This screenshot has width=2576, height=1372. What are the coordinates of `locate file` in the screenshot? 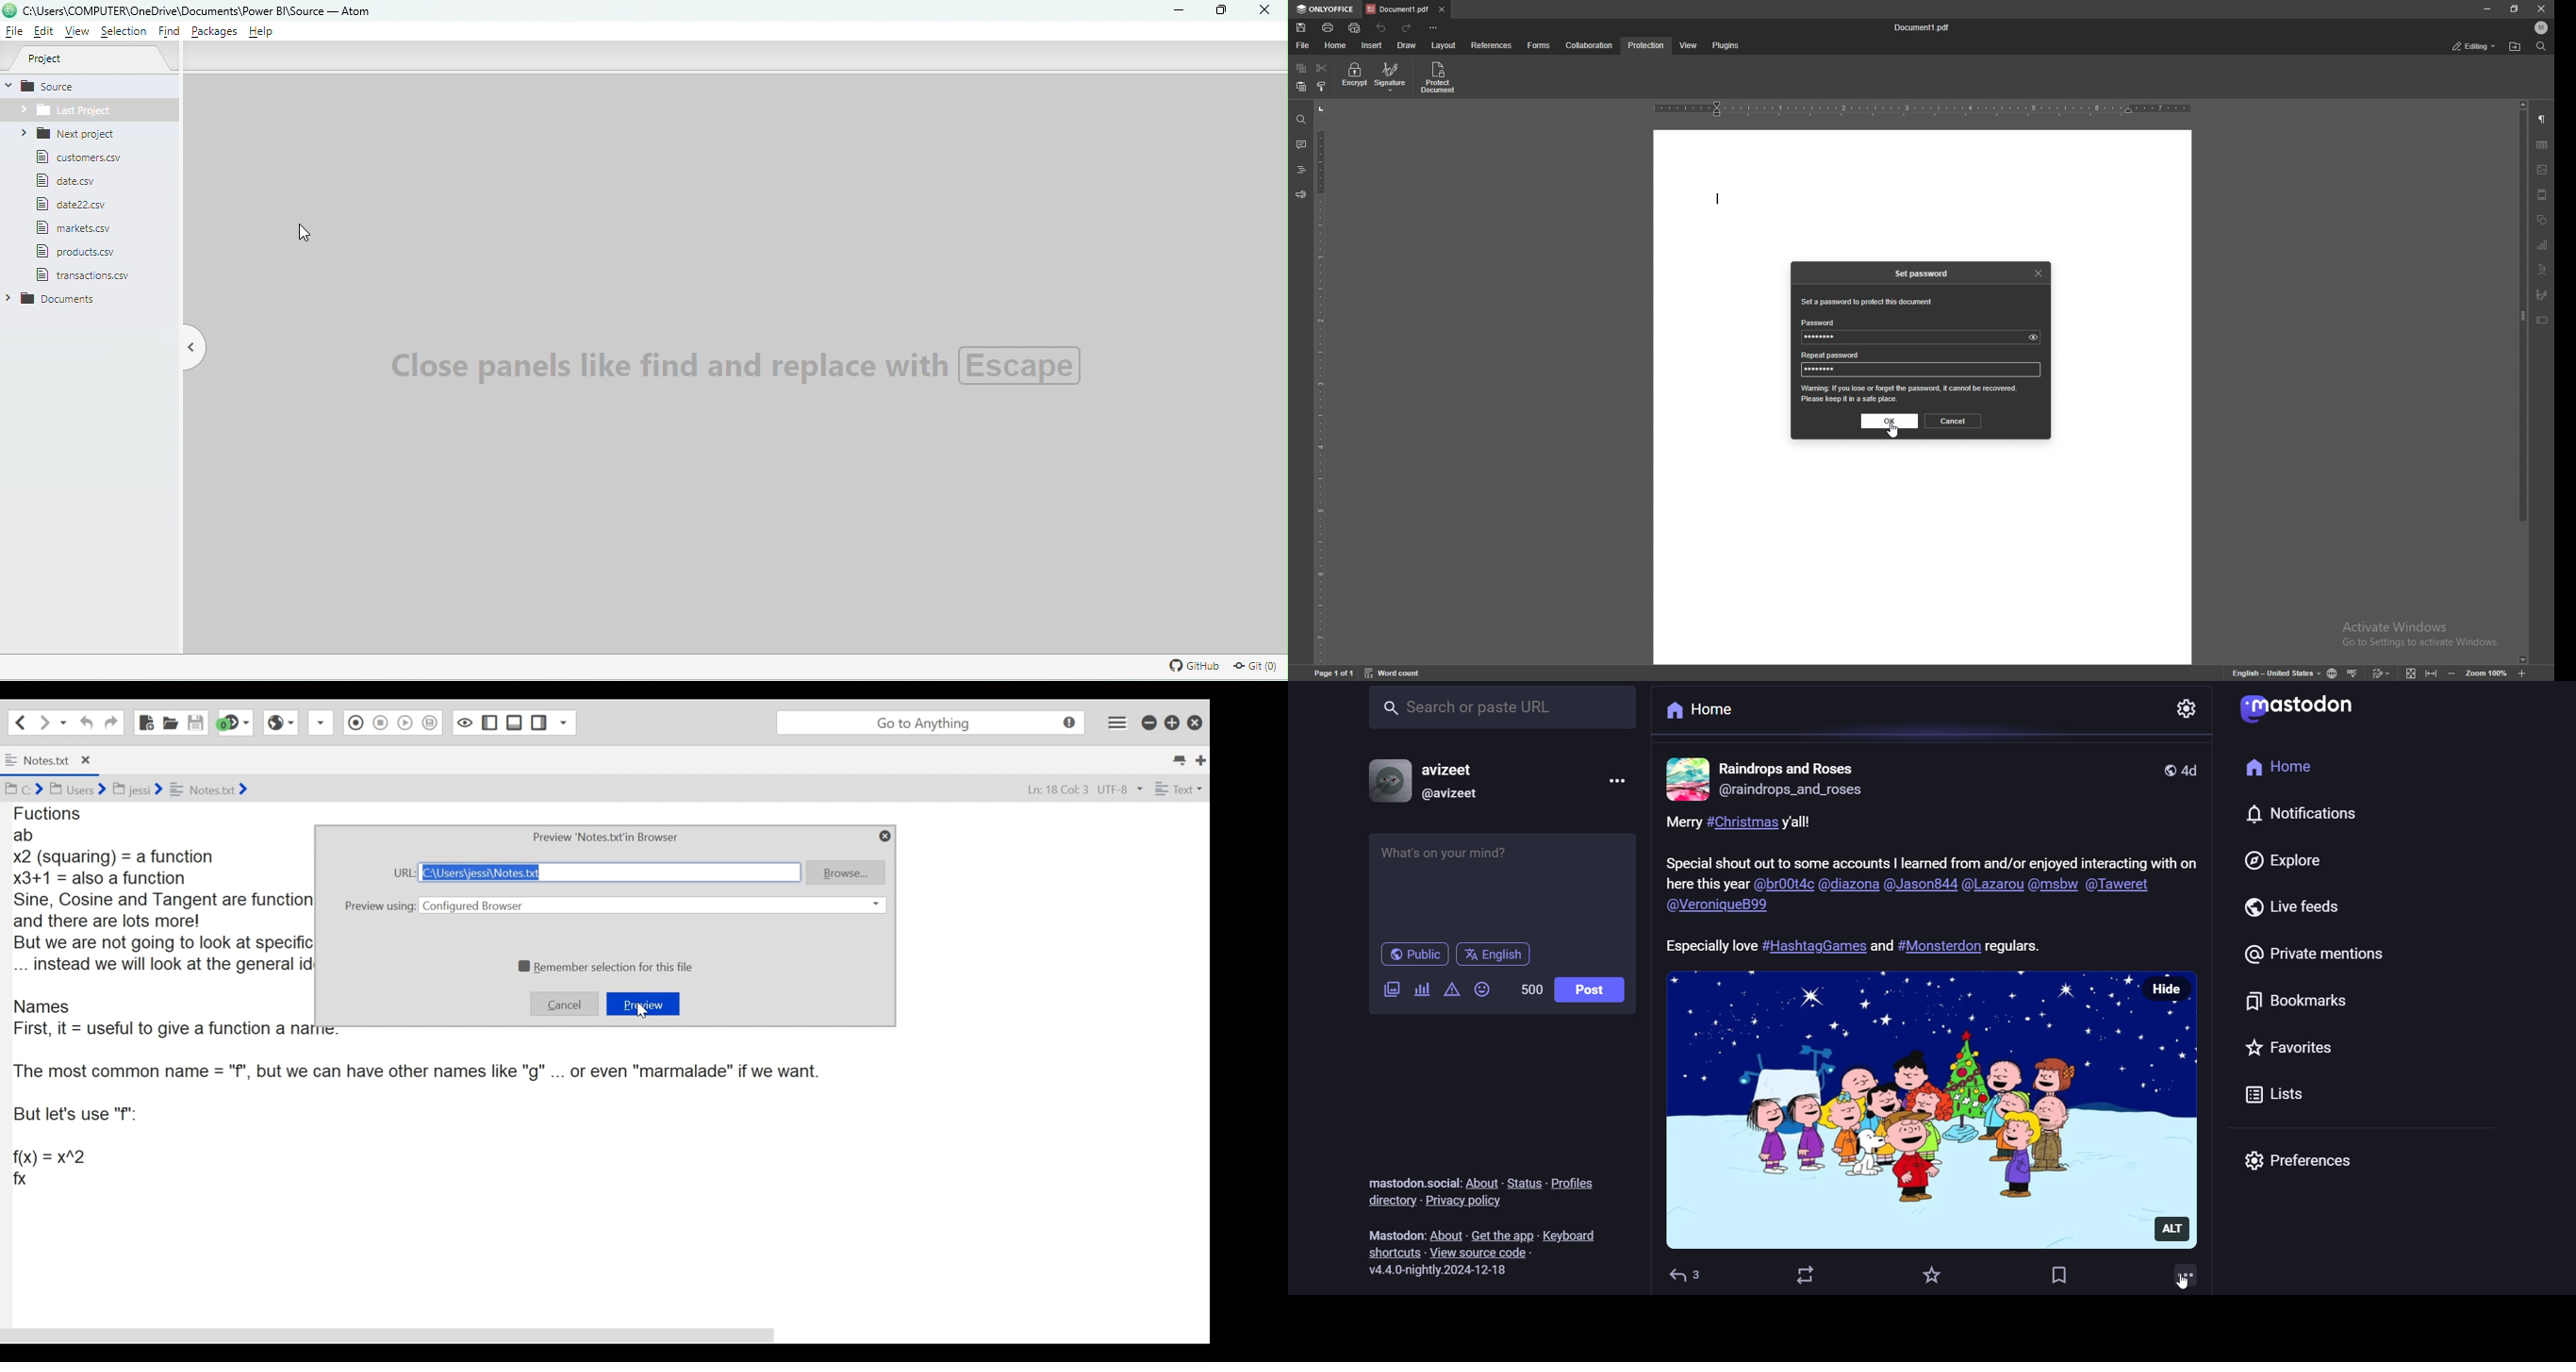 It's located at (2516, 46).